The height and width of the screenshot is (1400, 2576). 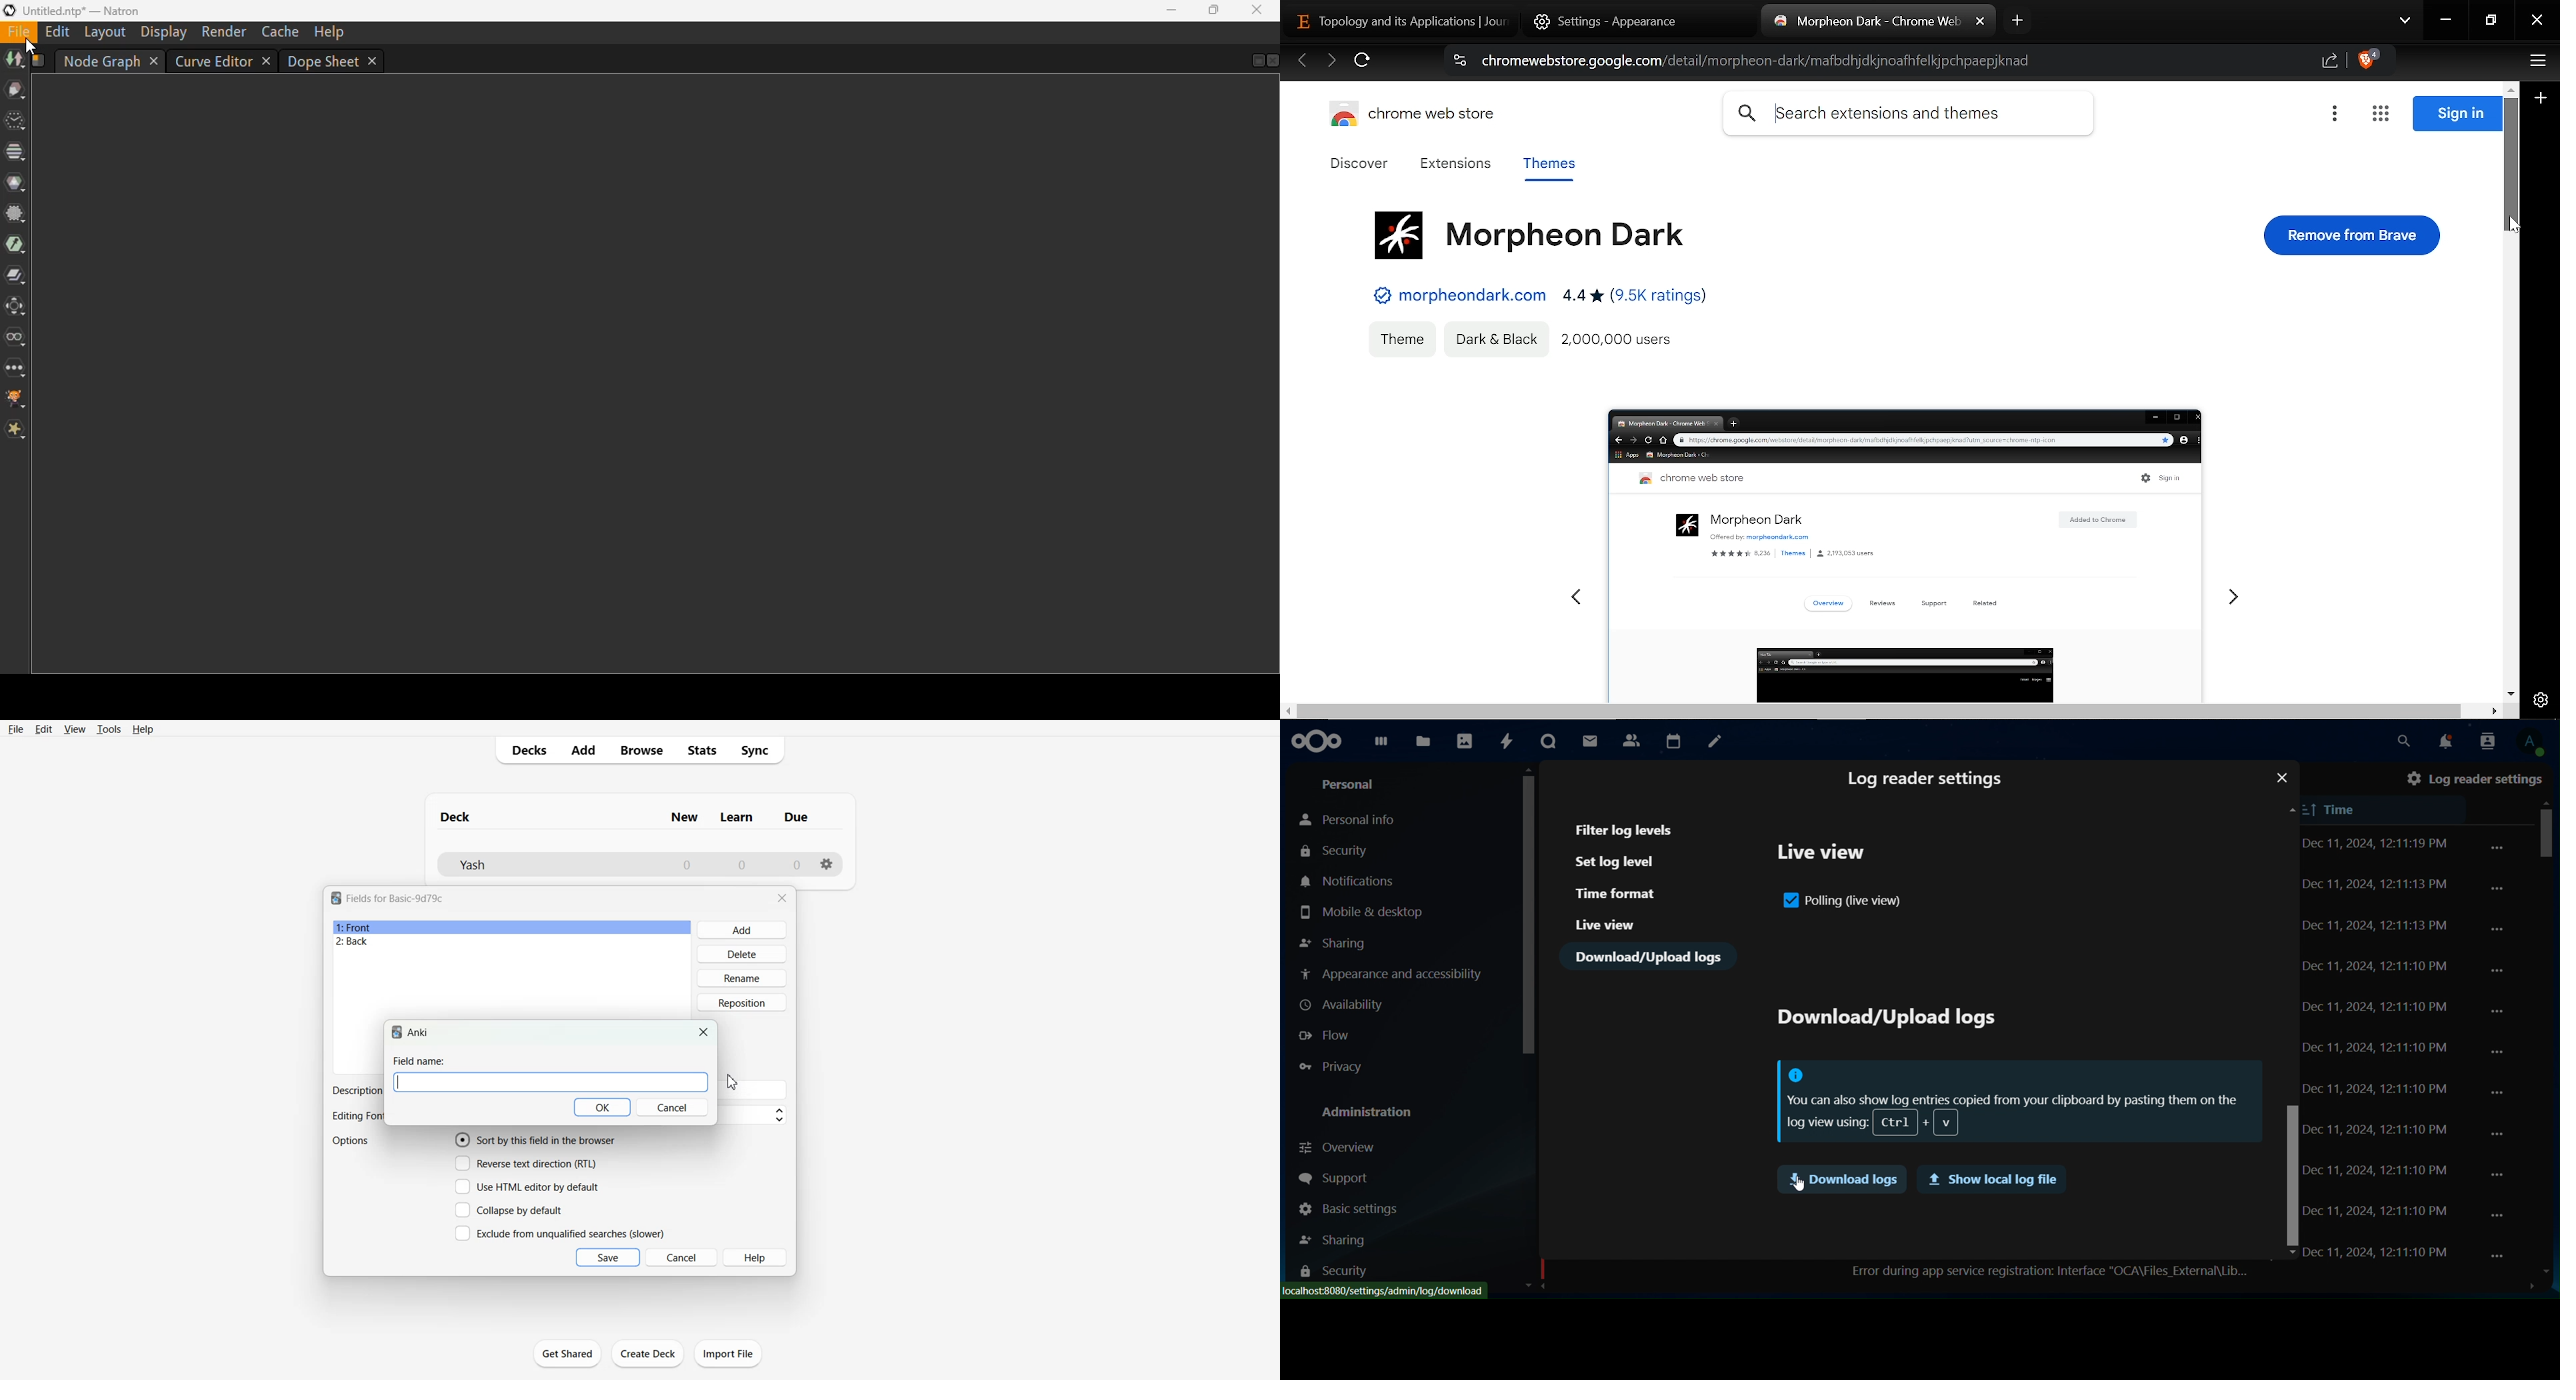 I want to click on Close, so click(x=782, y=898).